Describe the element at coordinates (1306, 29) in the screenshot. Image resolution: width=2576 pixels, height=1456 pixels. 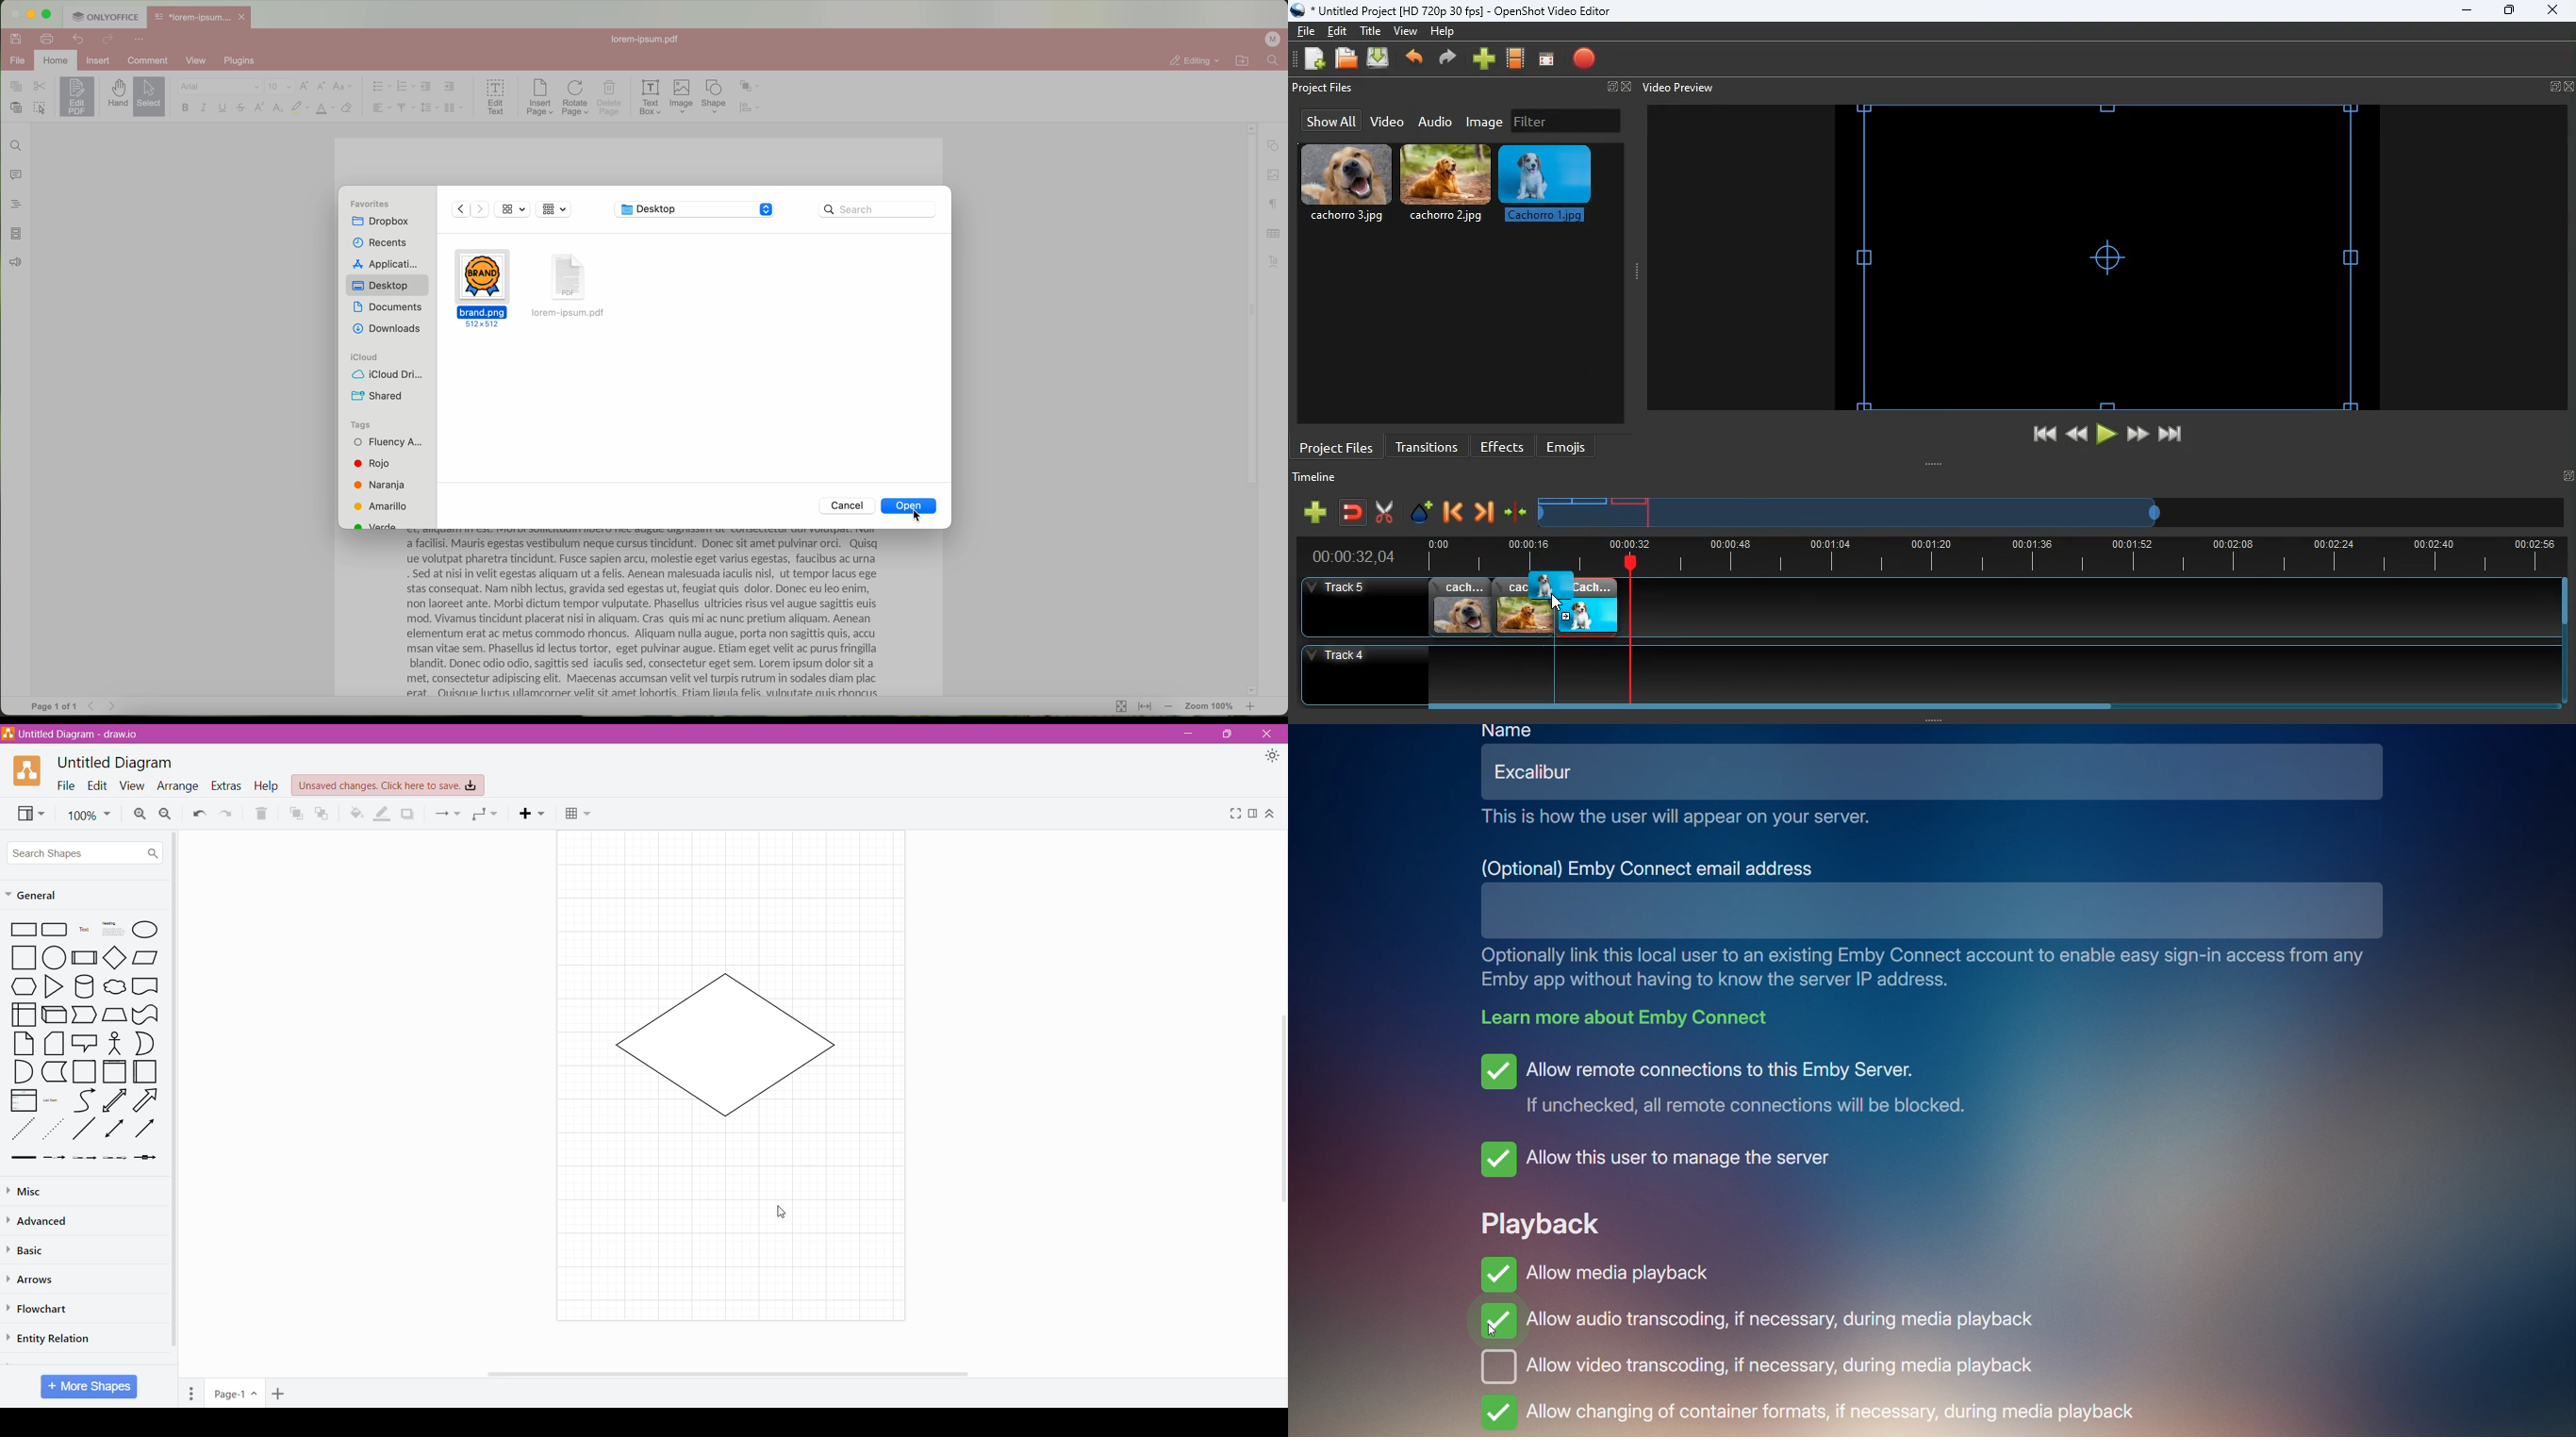
I see `file` at that location.